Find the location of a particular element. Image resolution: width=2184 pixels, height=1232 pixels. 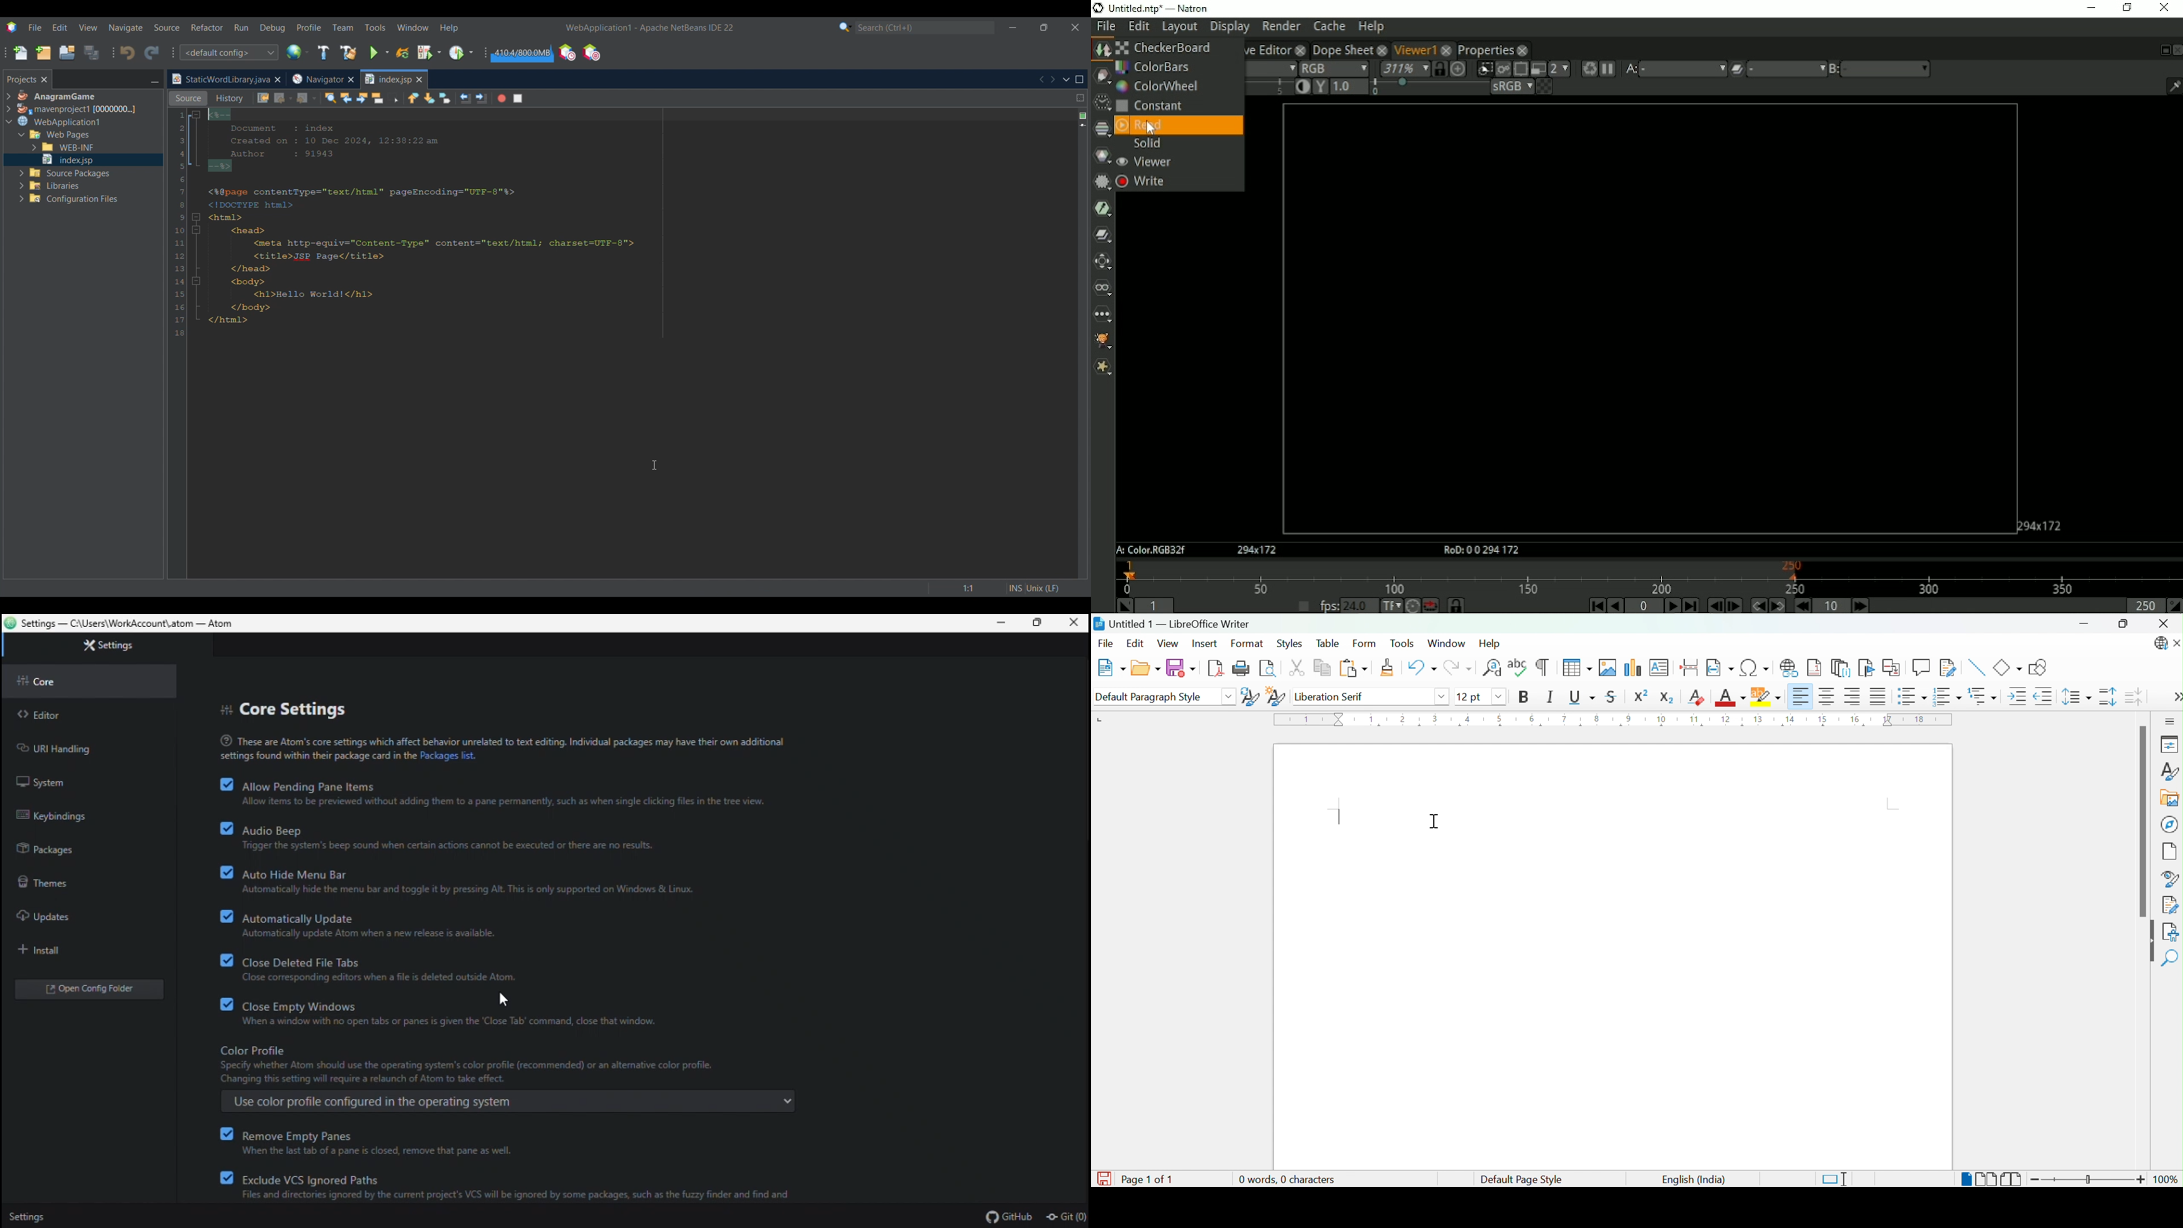

checkbox is located at coordinates (227, 785).